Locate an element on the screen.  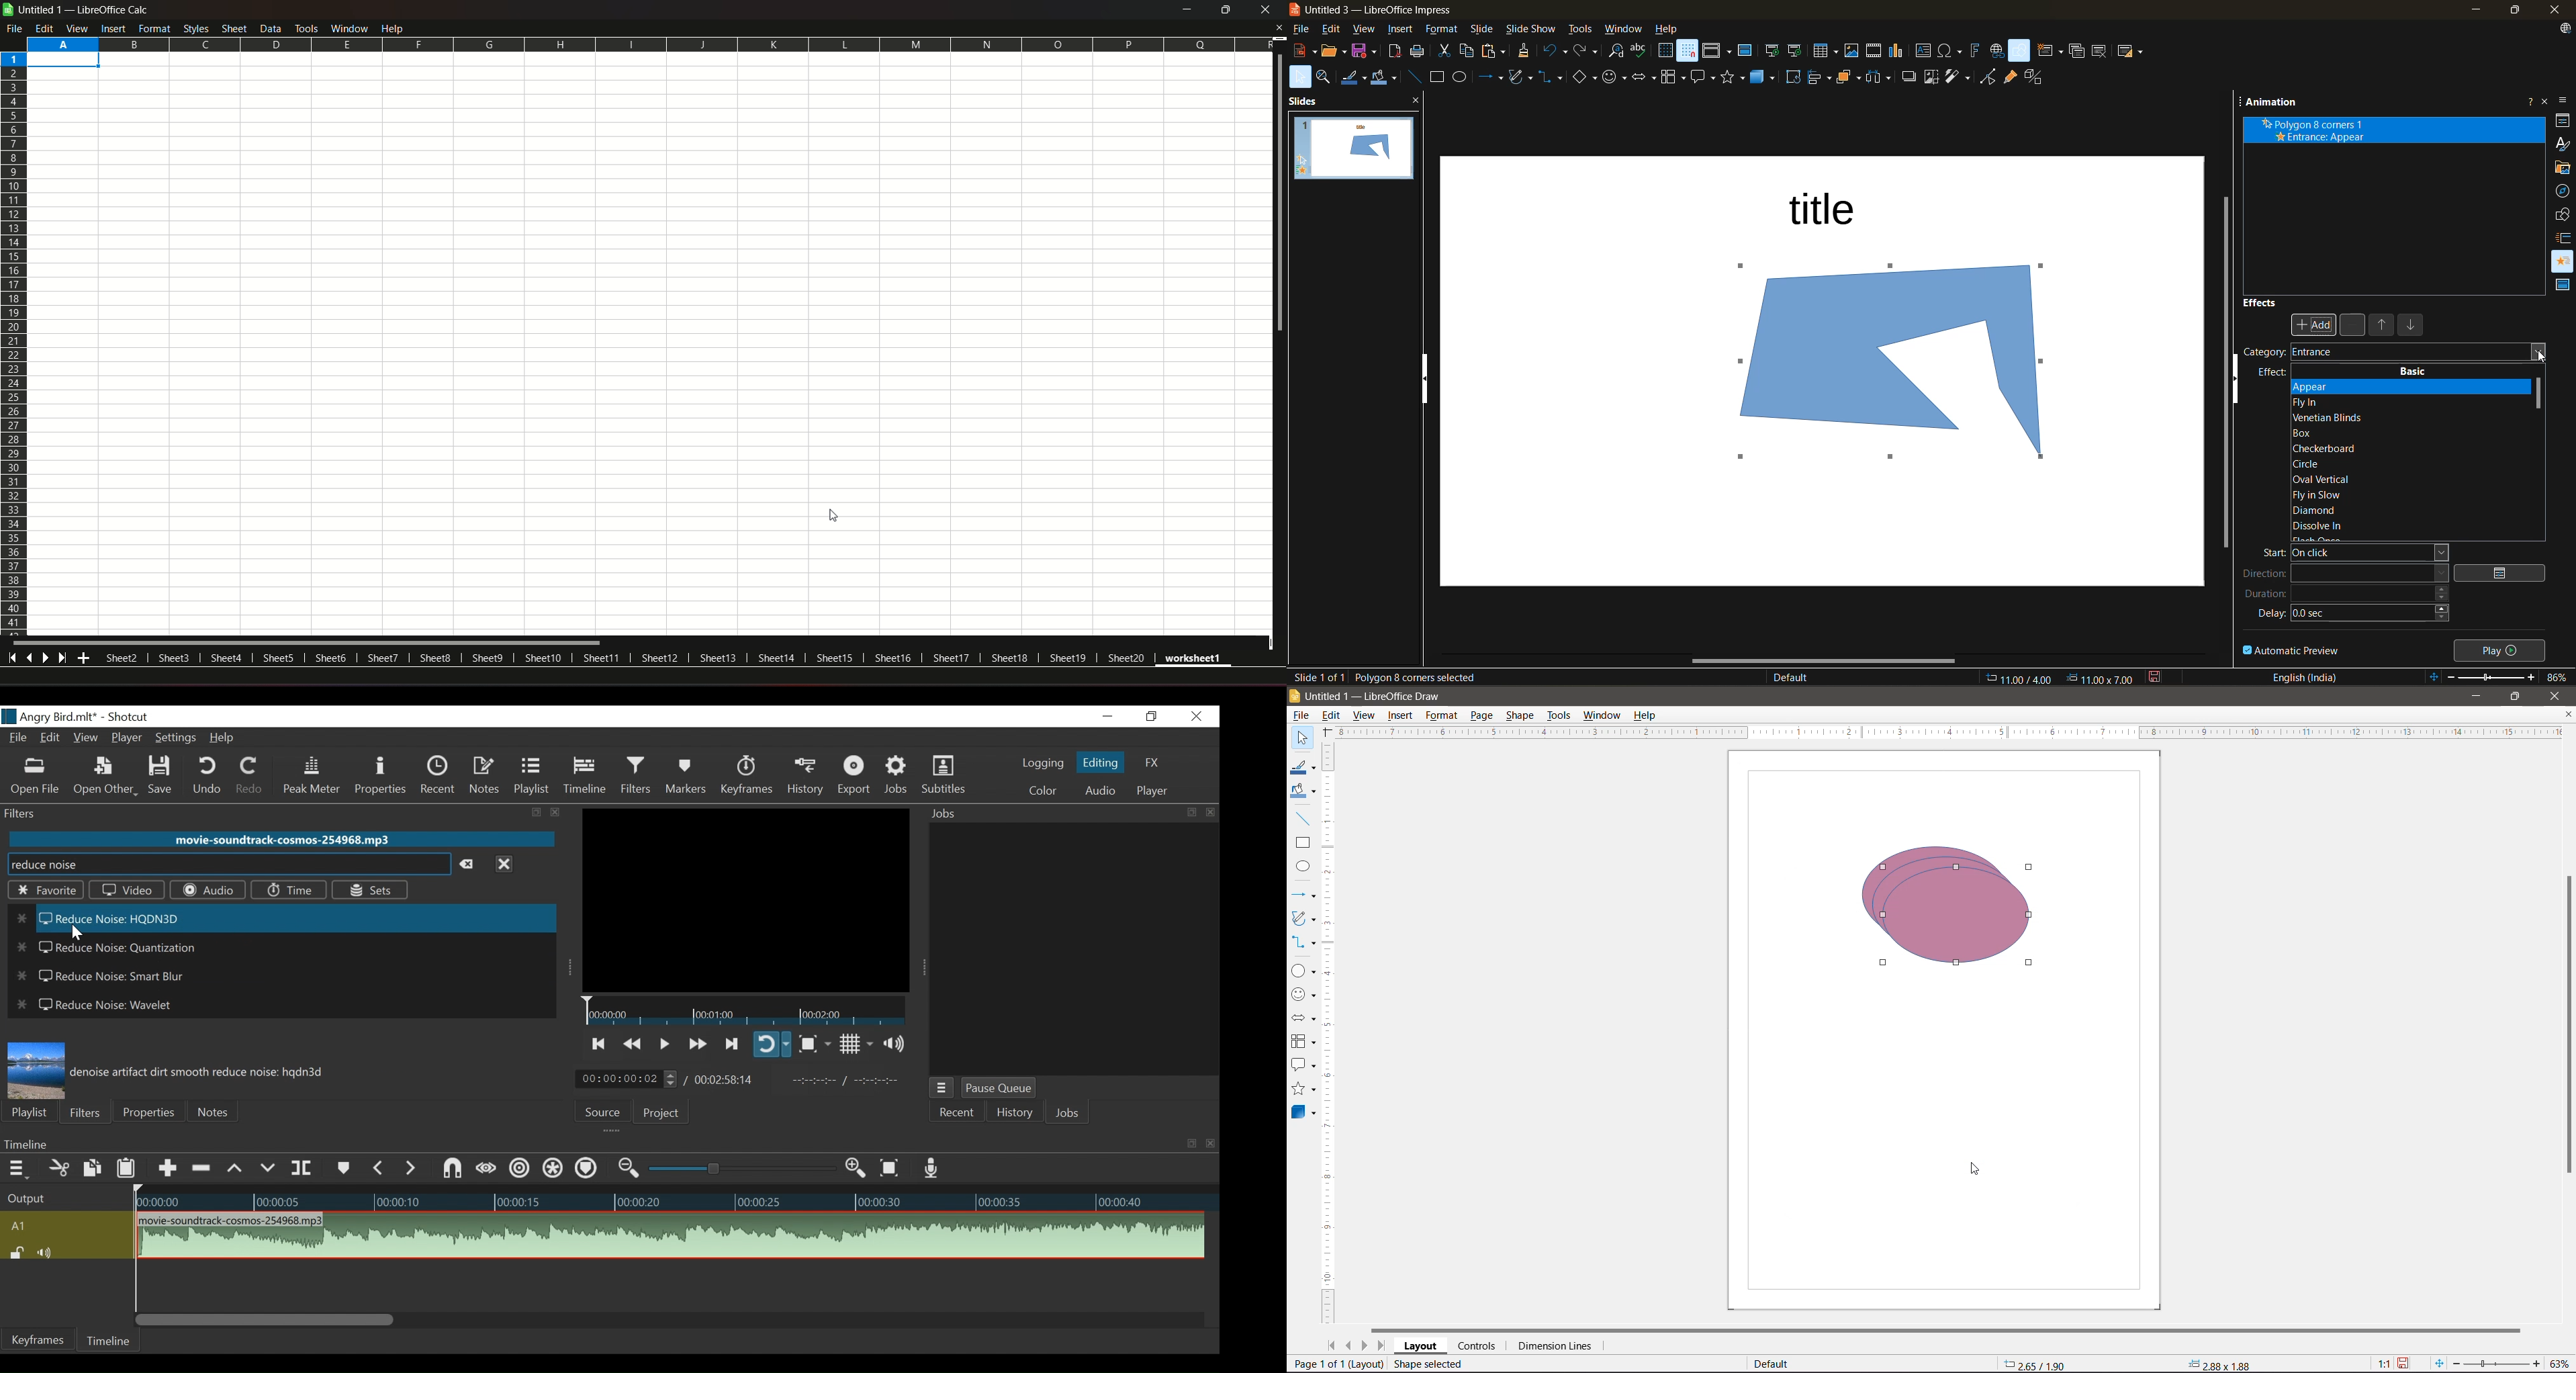
Window is located at coordinates (348, 27).